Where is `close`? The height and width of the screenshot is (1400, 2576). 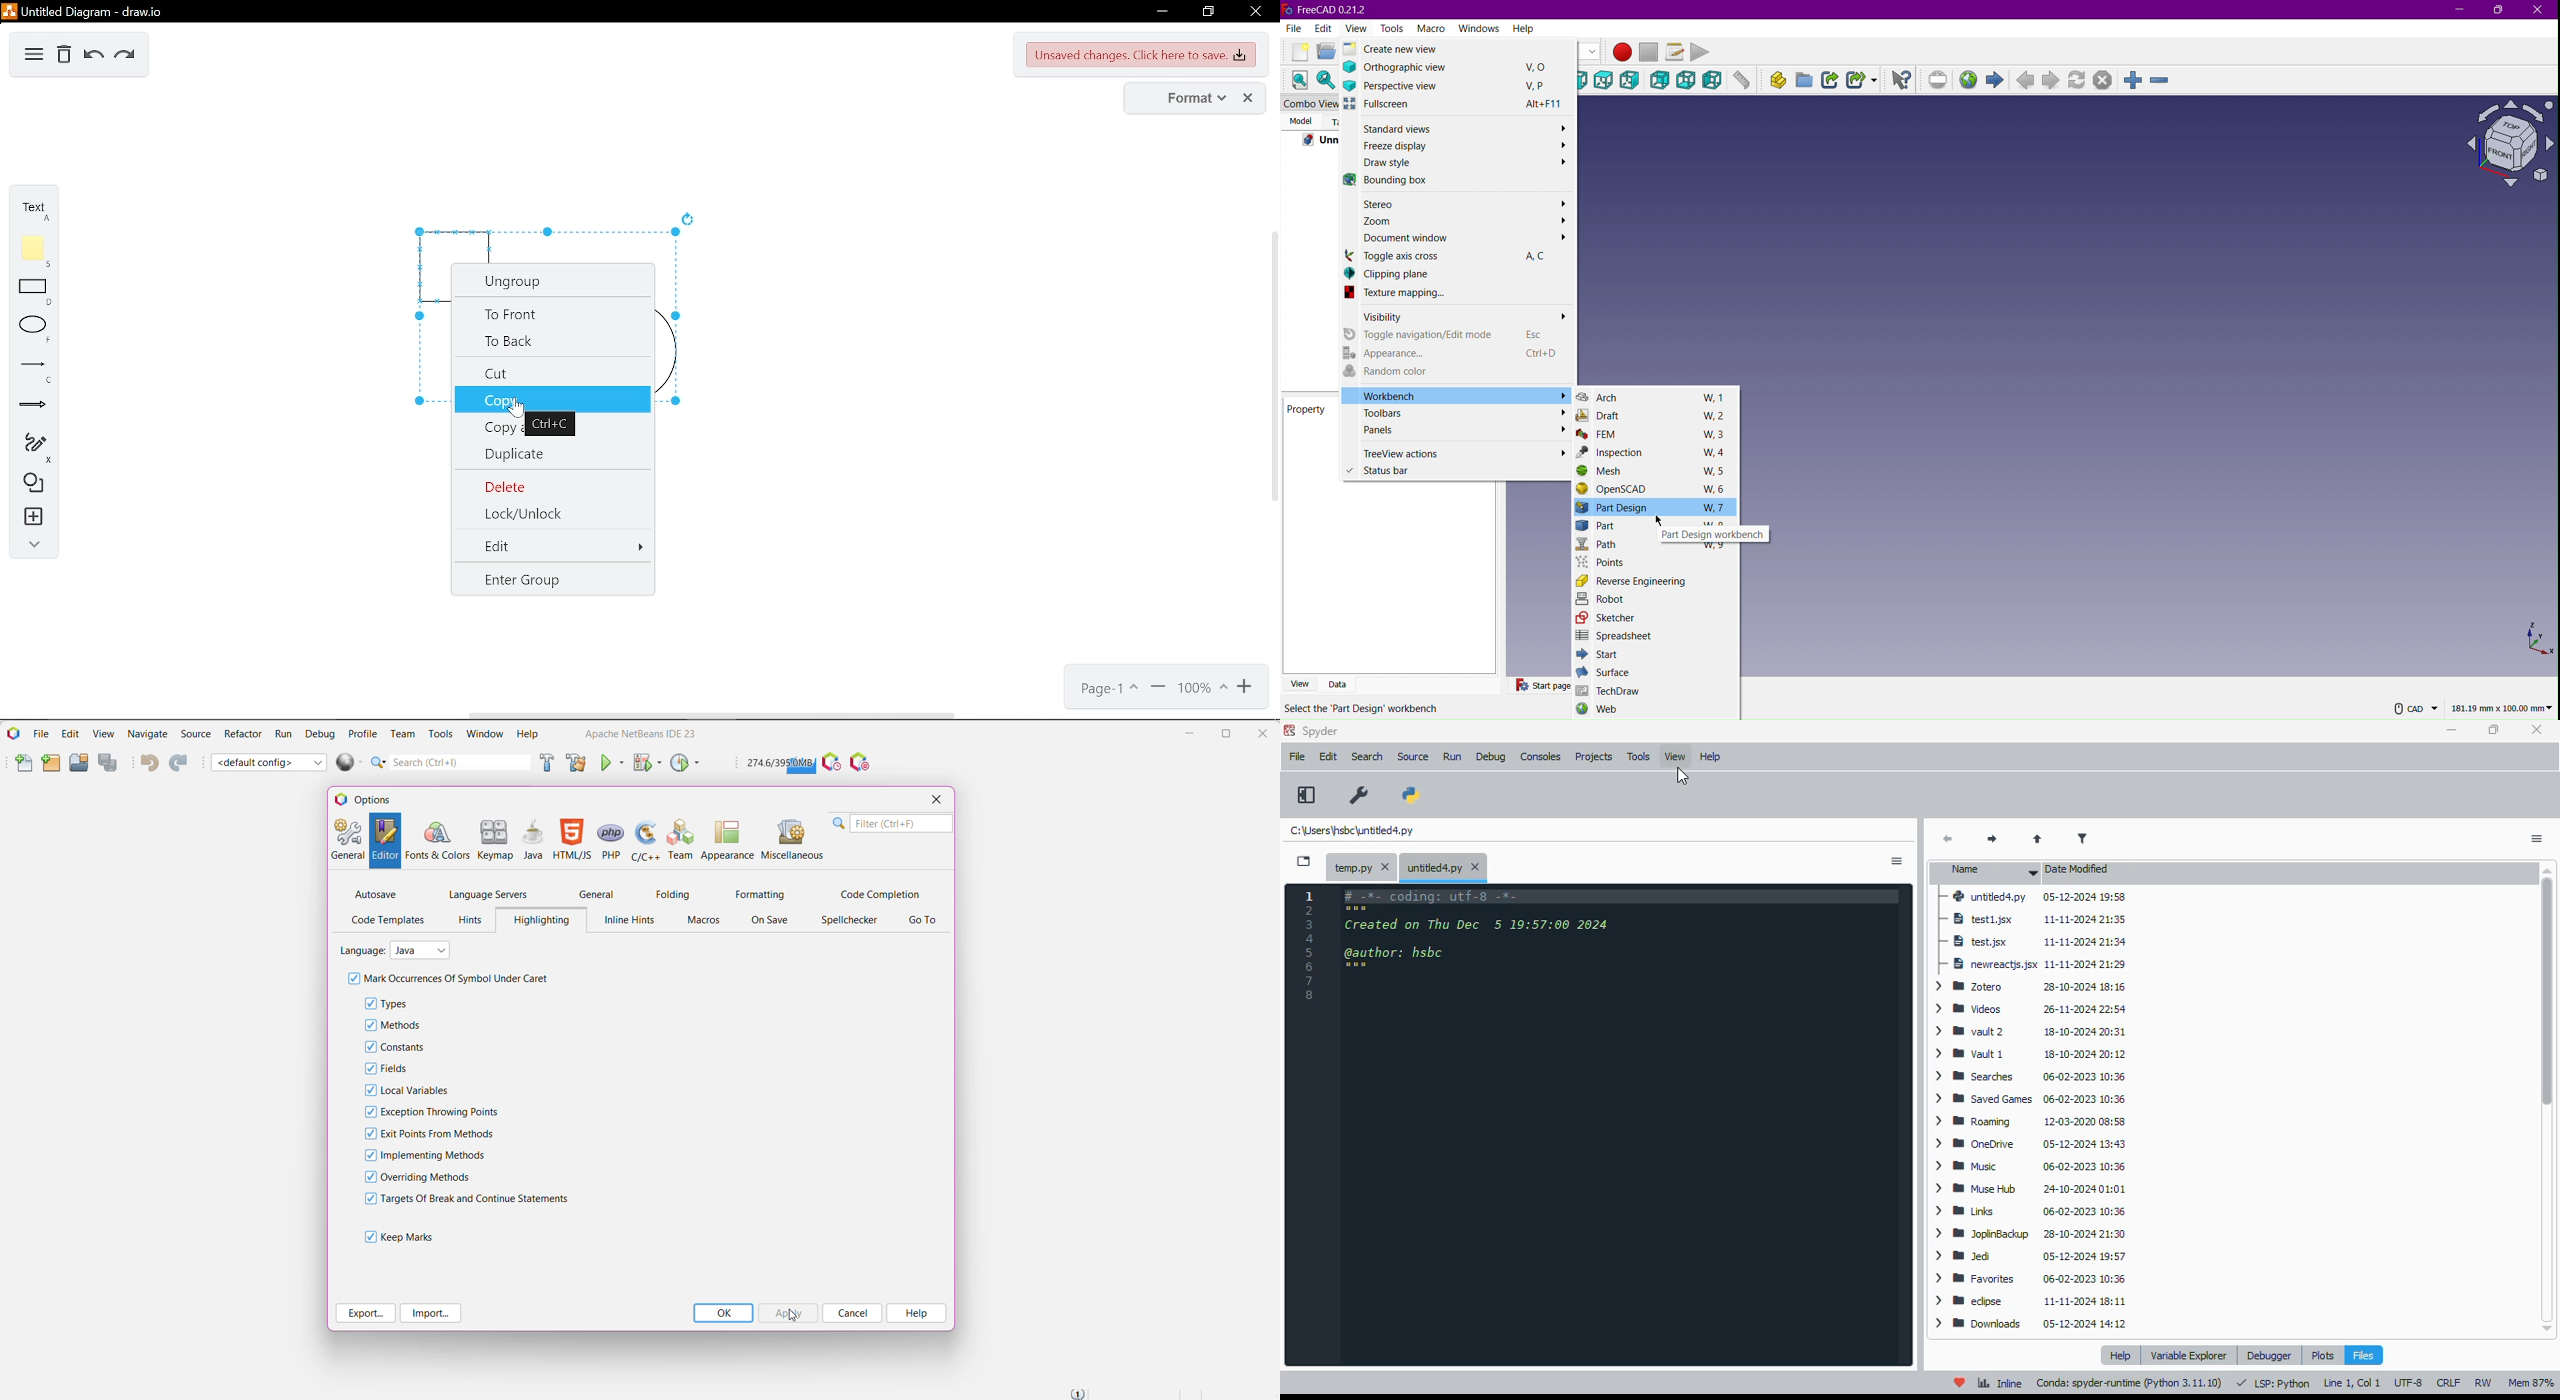 close is located at coordinates (2536, 729).